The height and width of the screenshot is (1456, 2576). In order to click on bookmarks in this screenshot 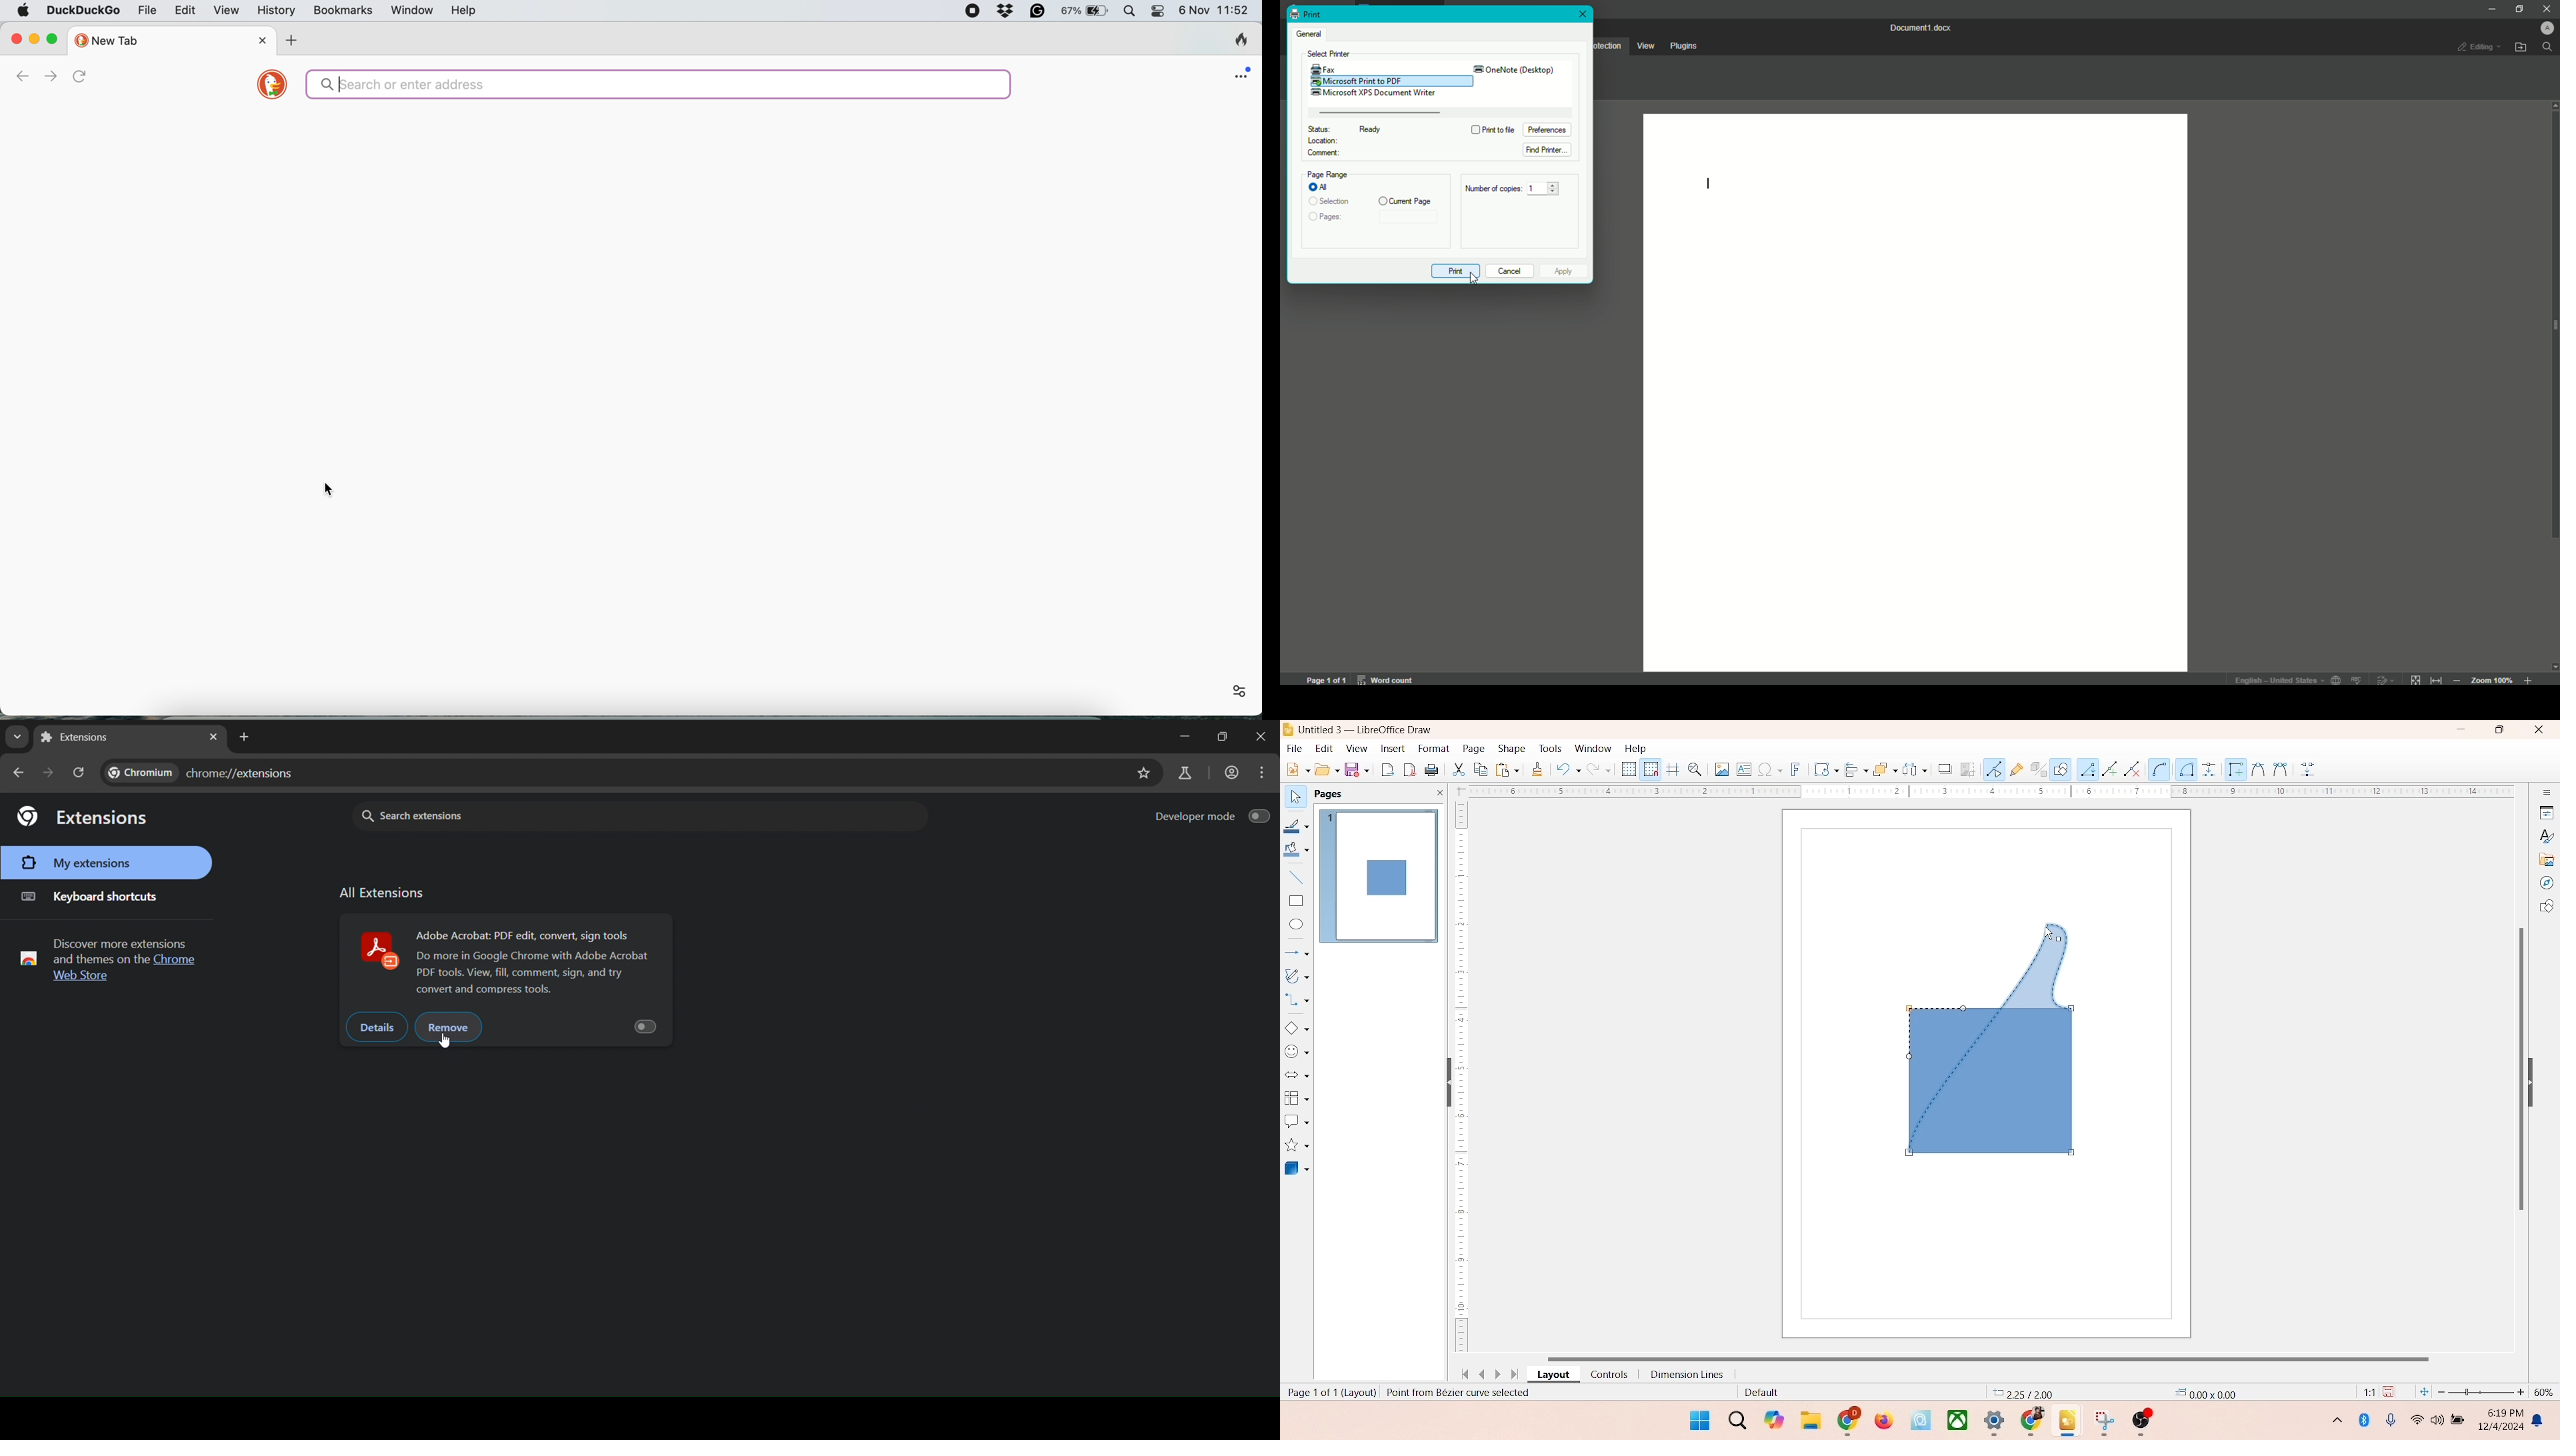, I will do `click(340, 10)`.